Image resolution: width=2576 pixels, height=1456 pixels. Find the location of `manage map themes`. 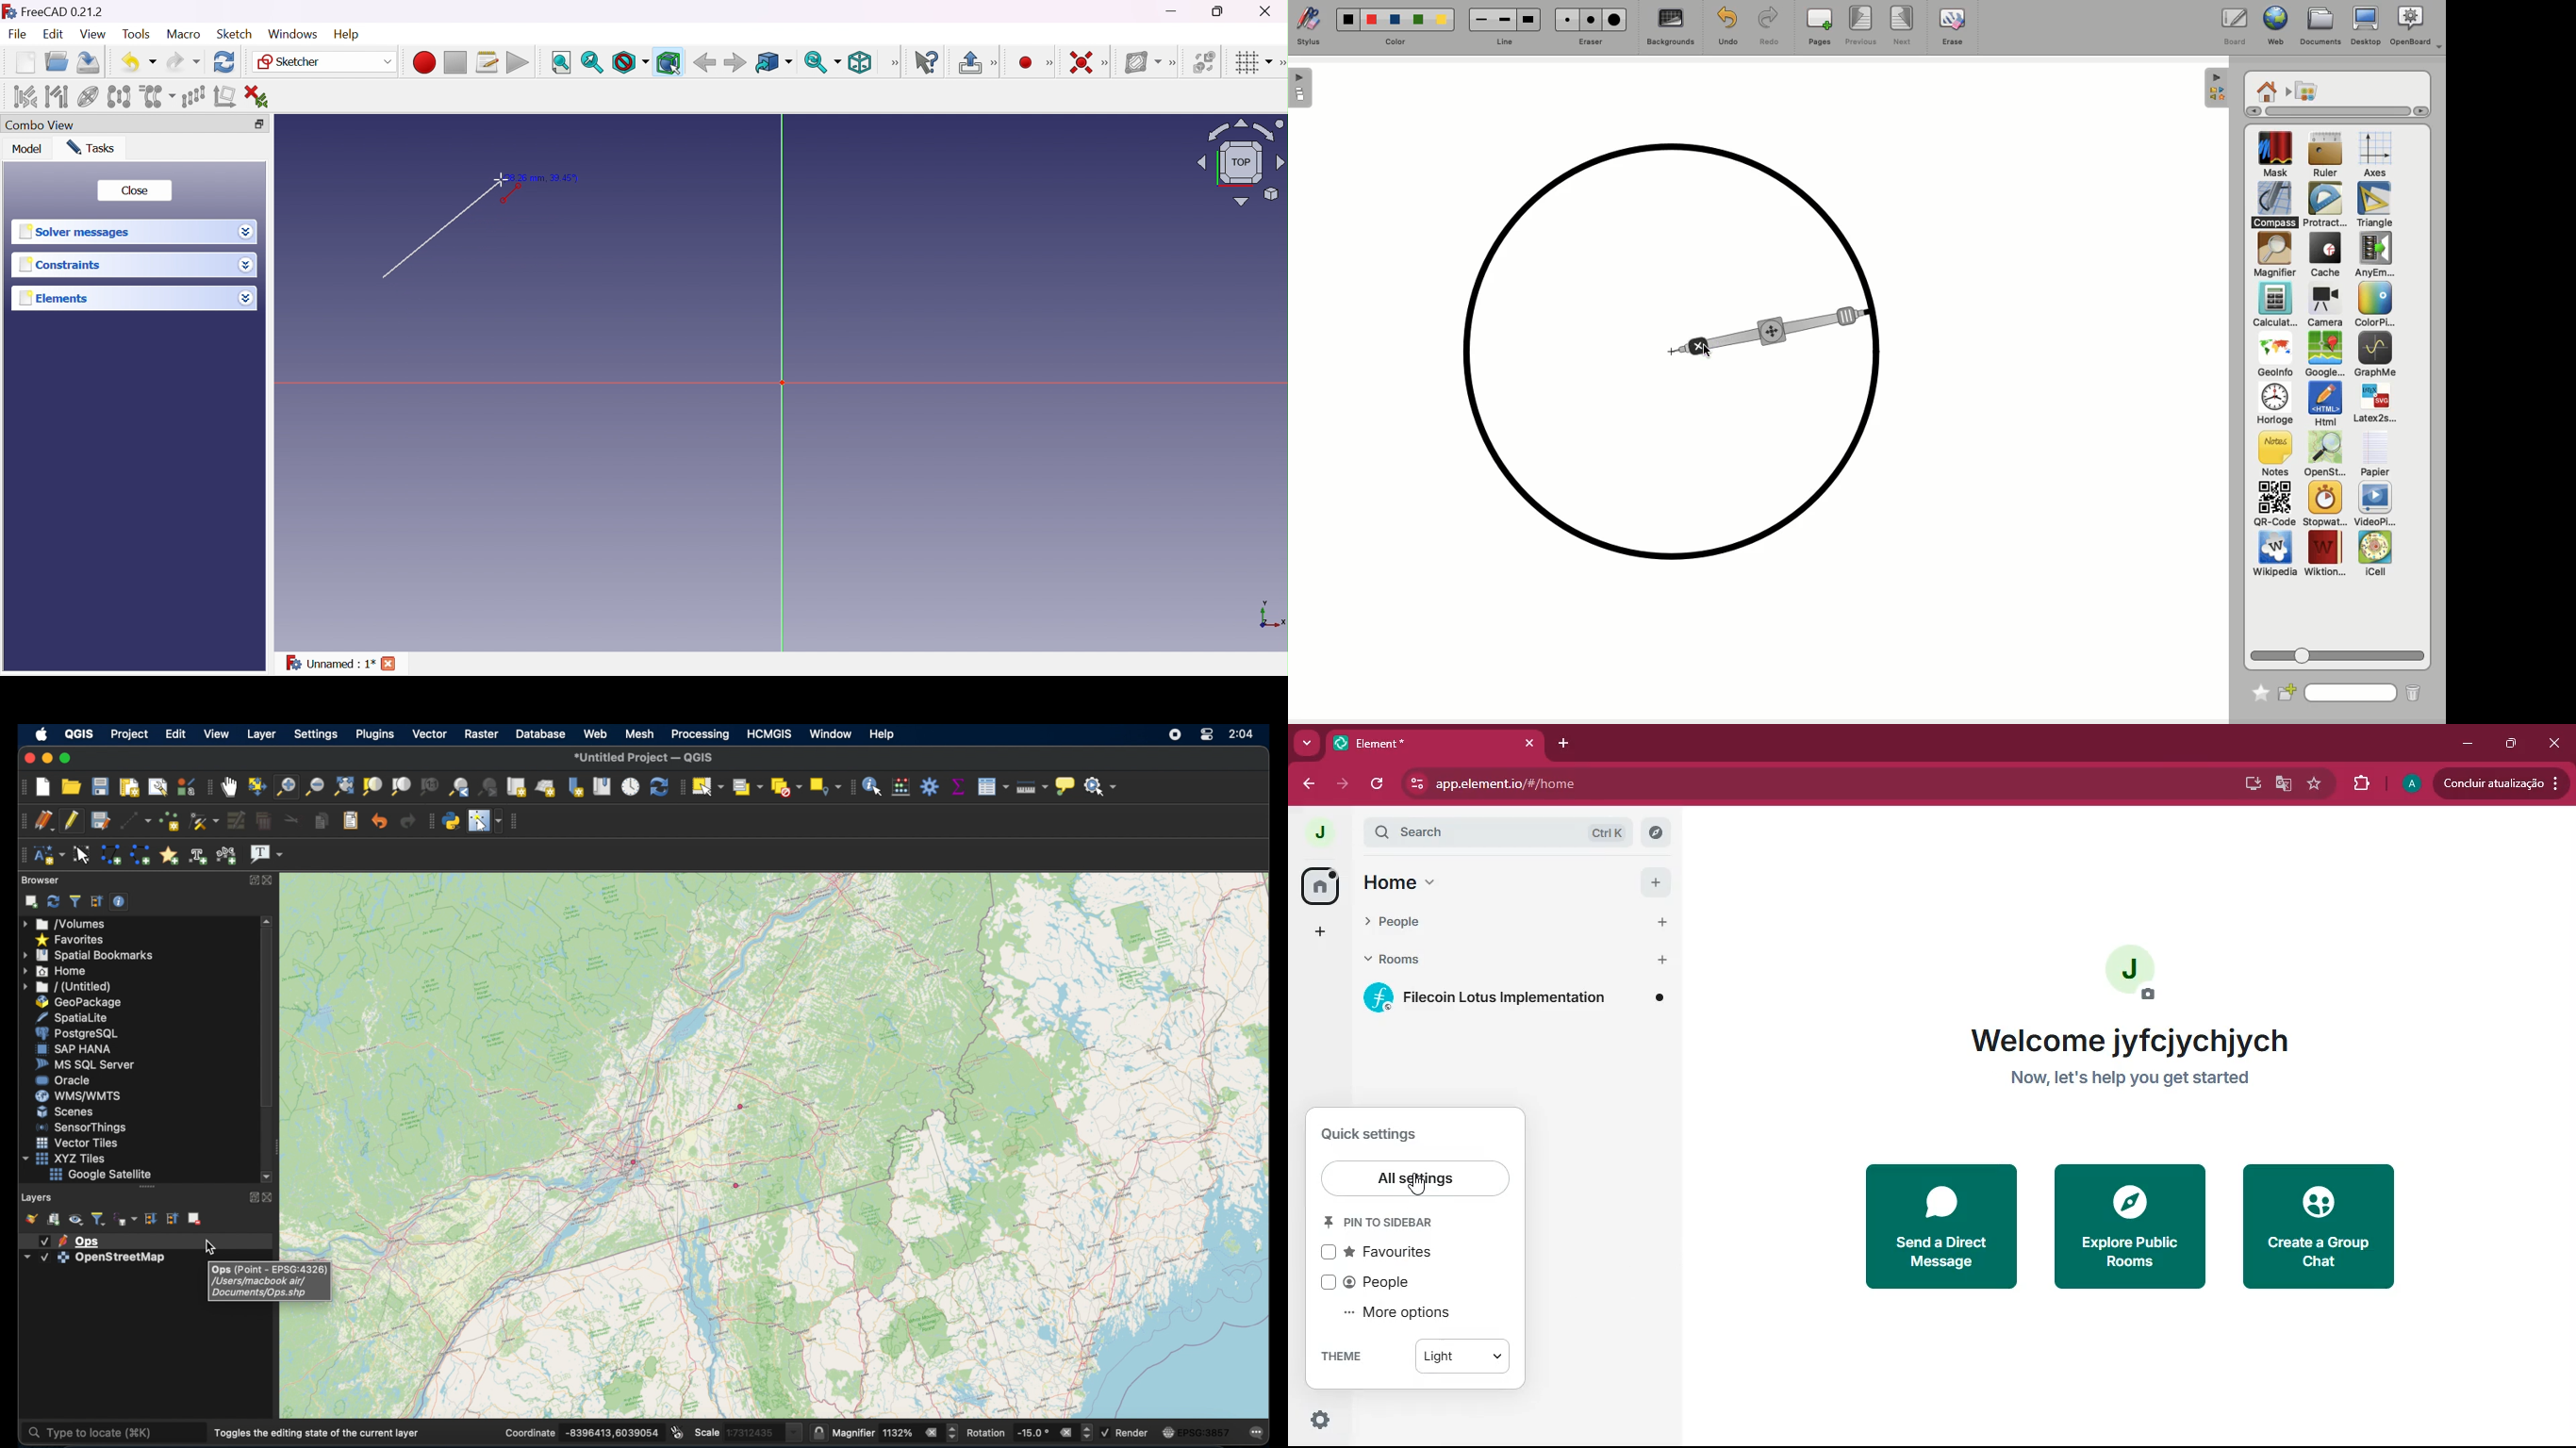

manage map themes is located at coordinates (74, 1219).